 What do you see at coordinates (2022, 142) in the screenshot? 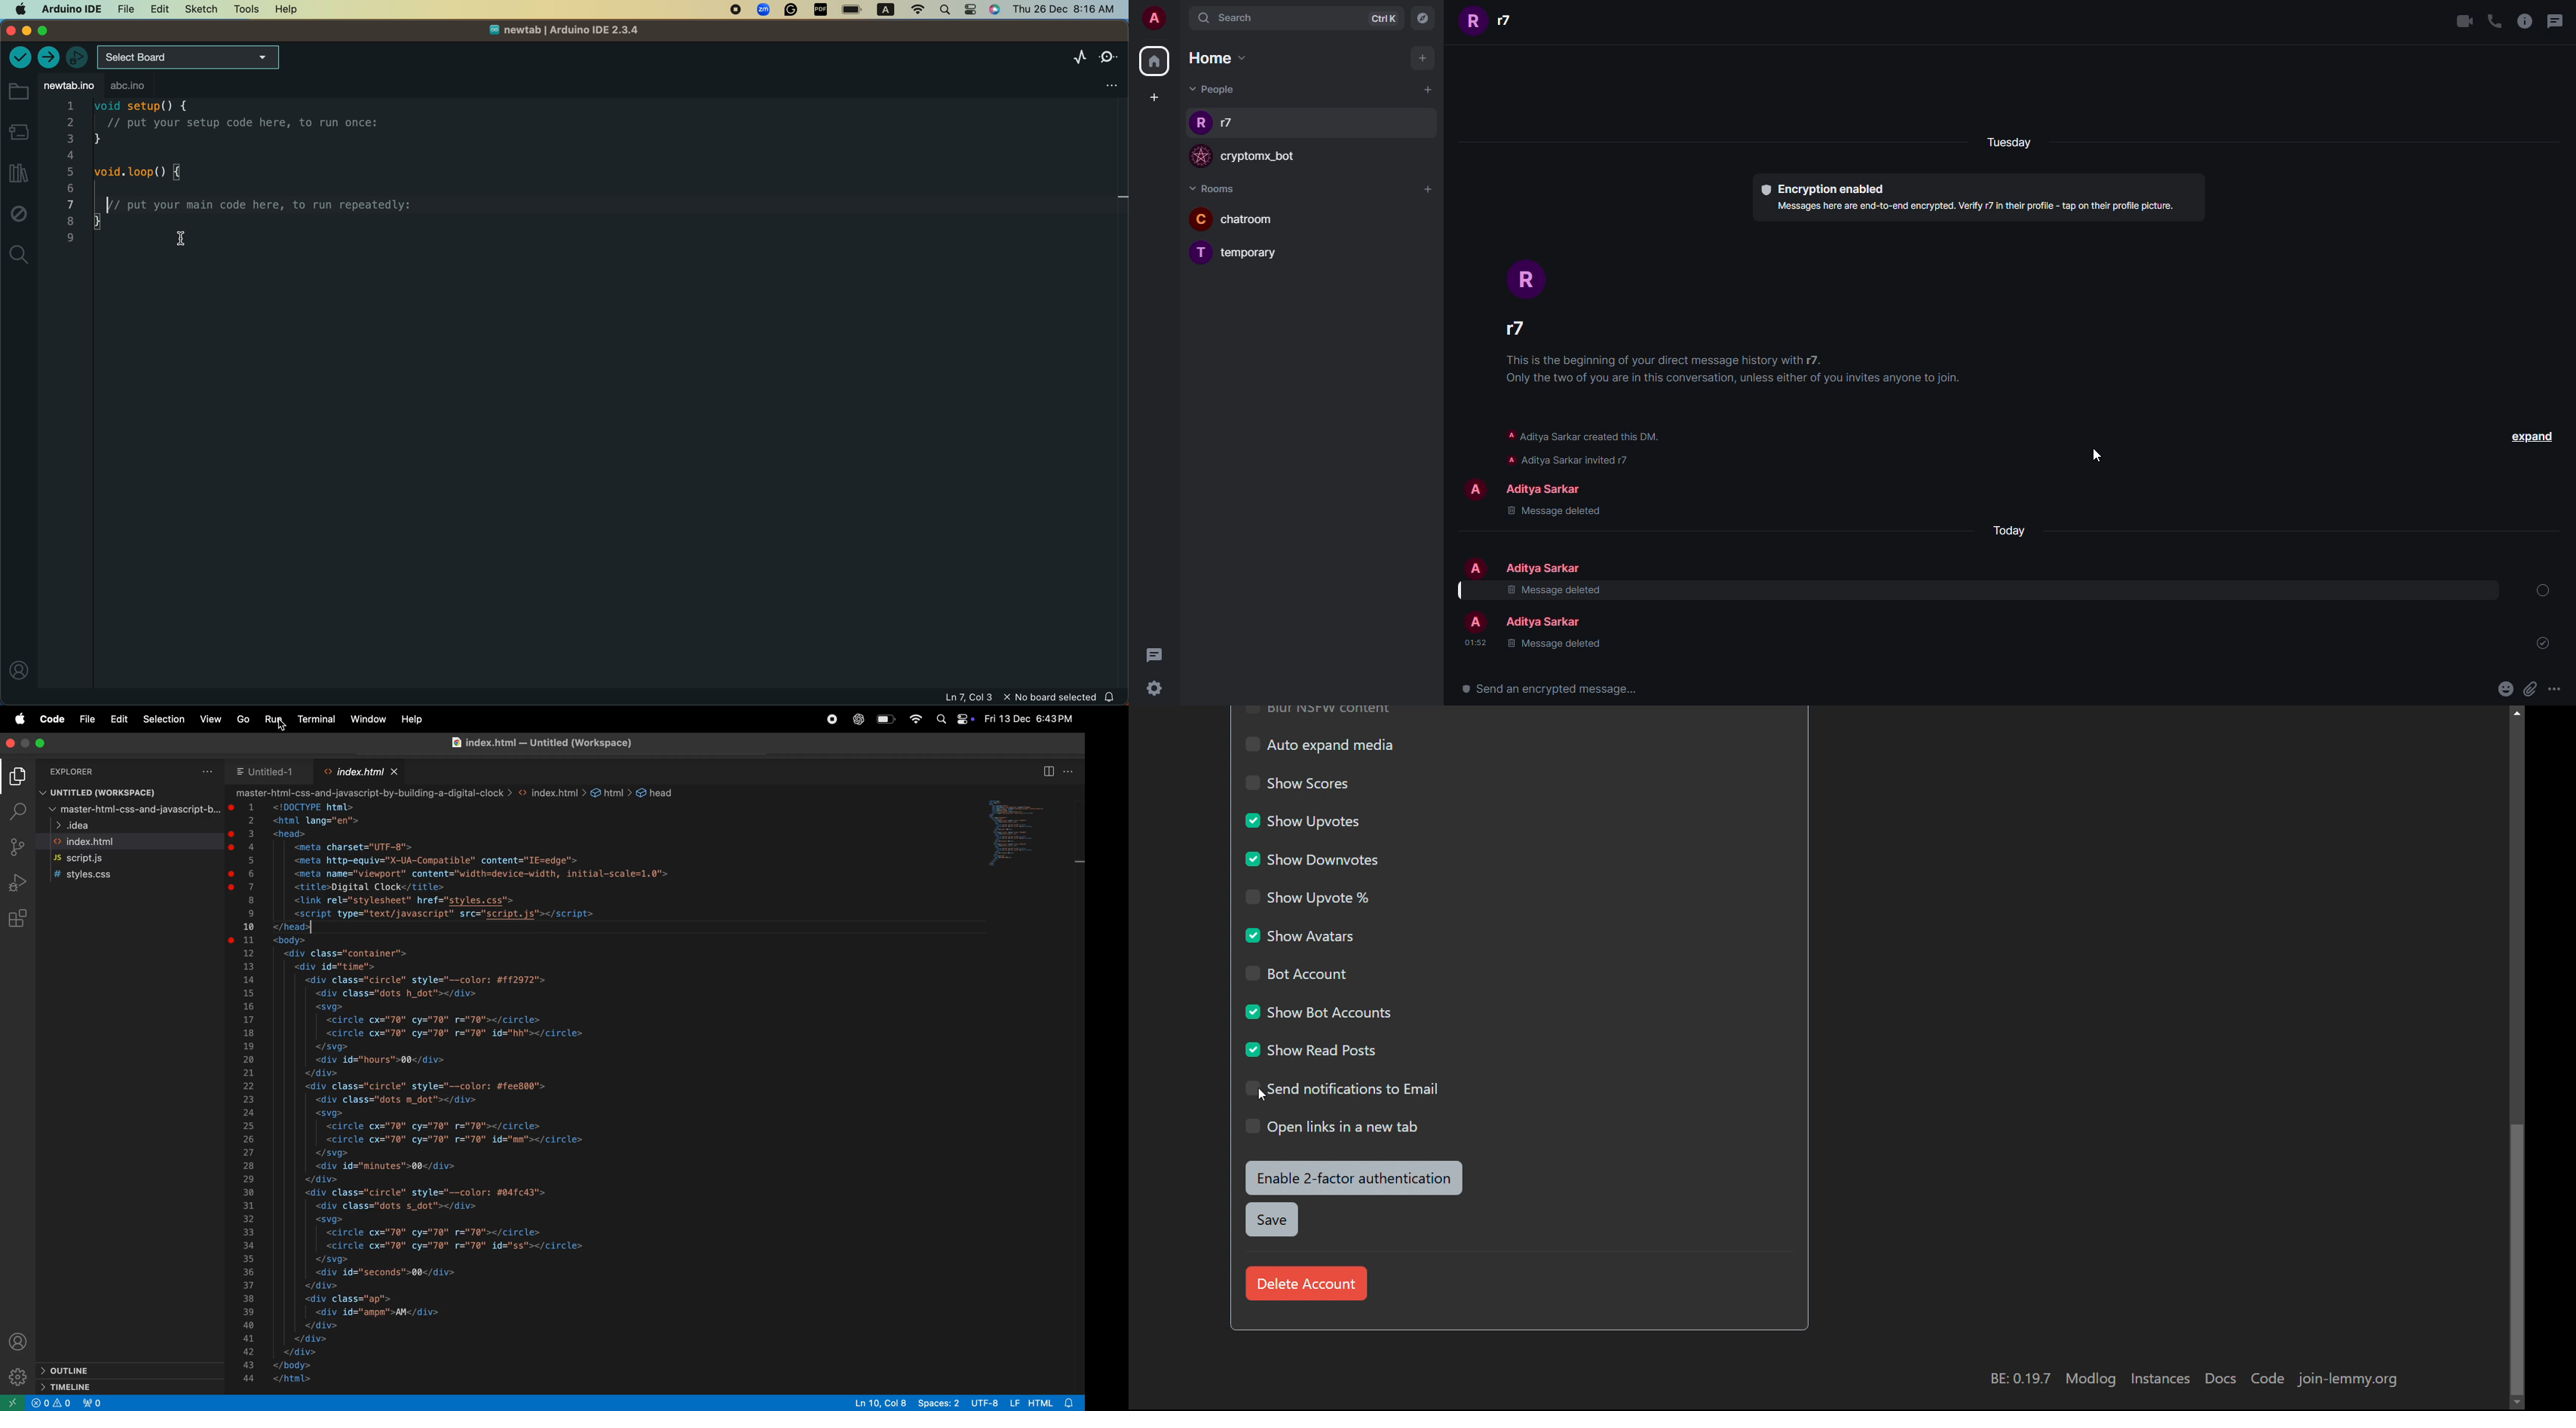
I see `day` at bounding box center [2022, 142].